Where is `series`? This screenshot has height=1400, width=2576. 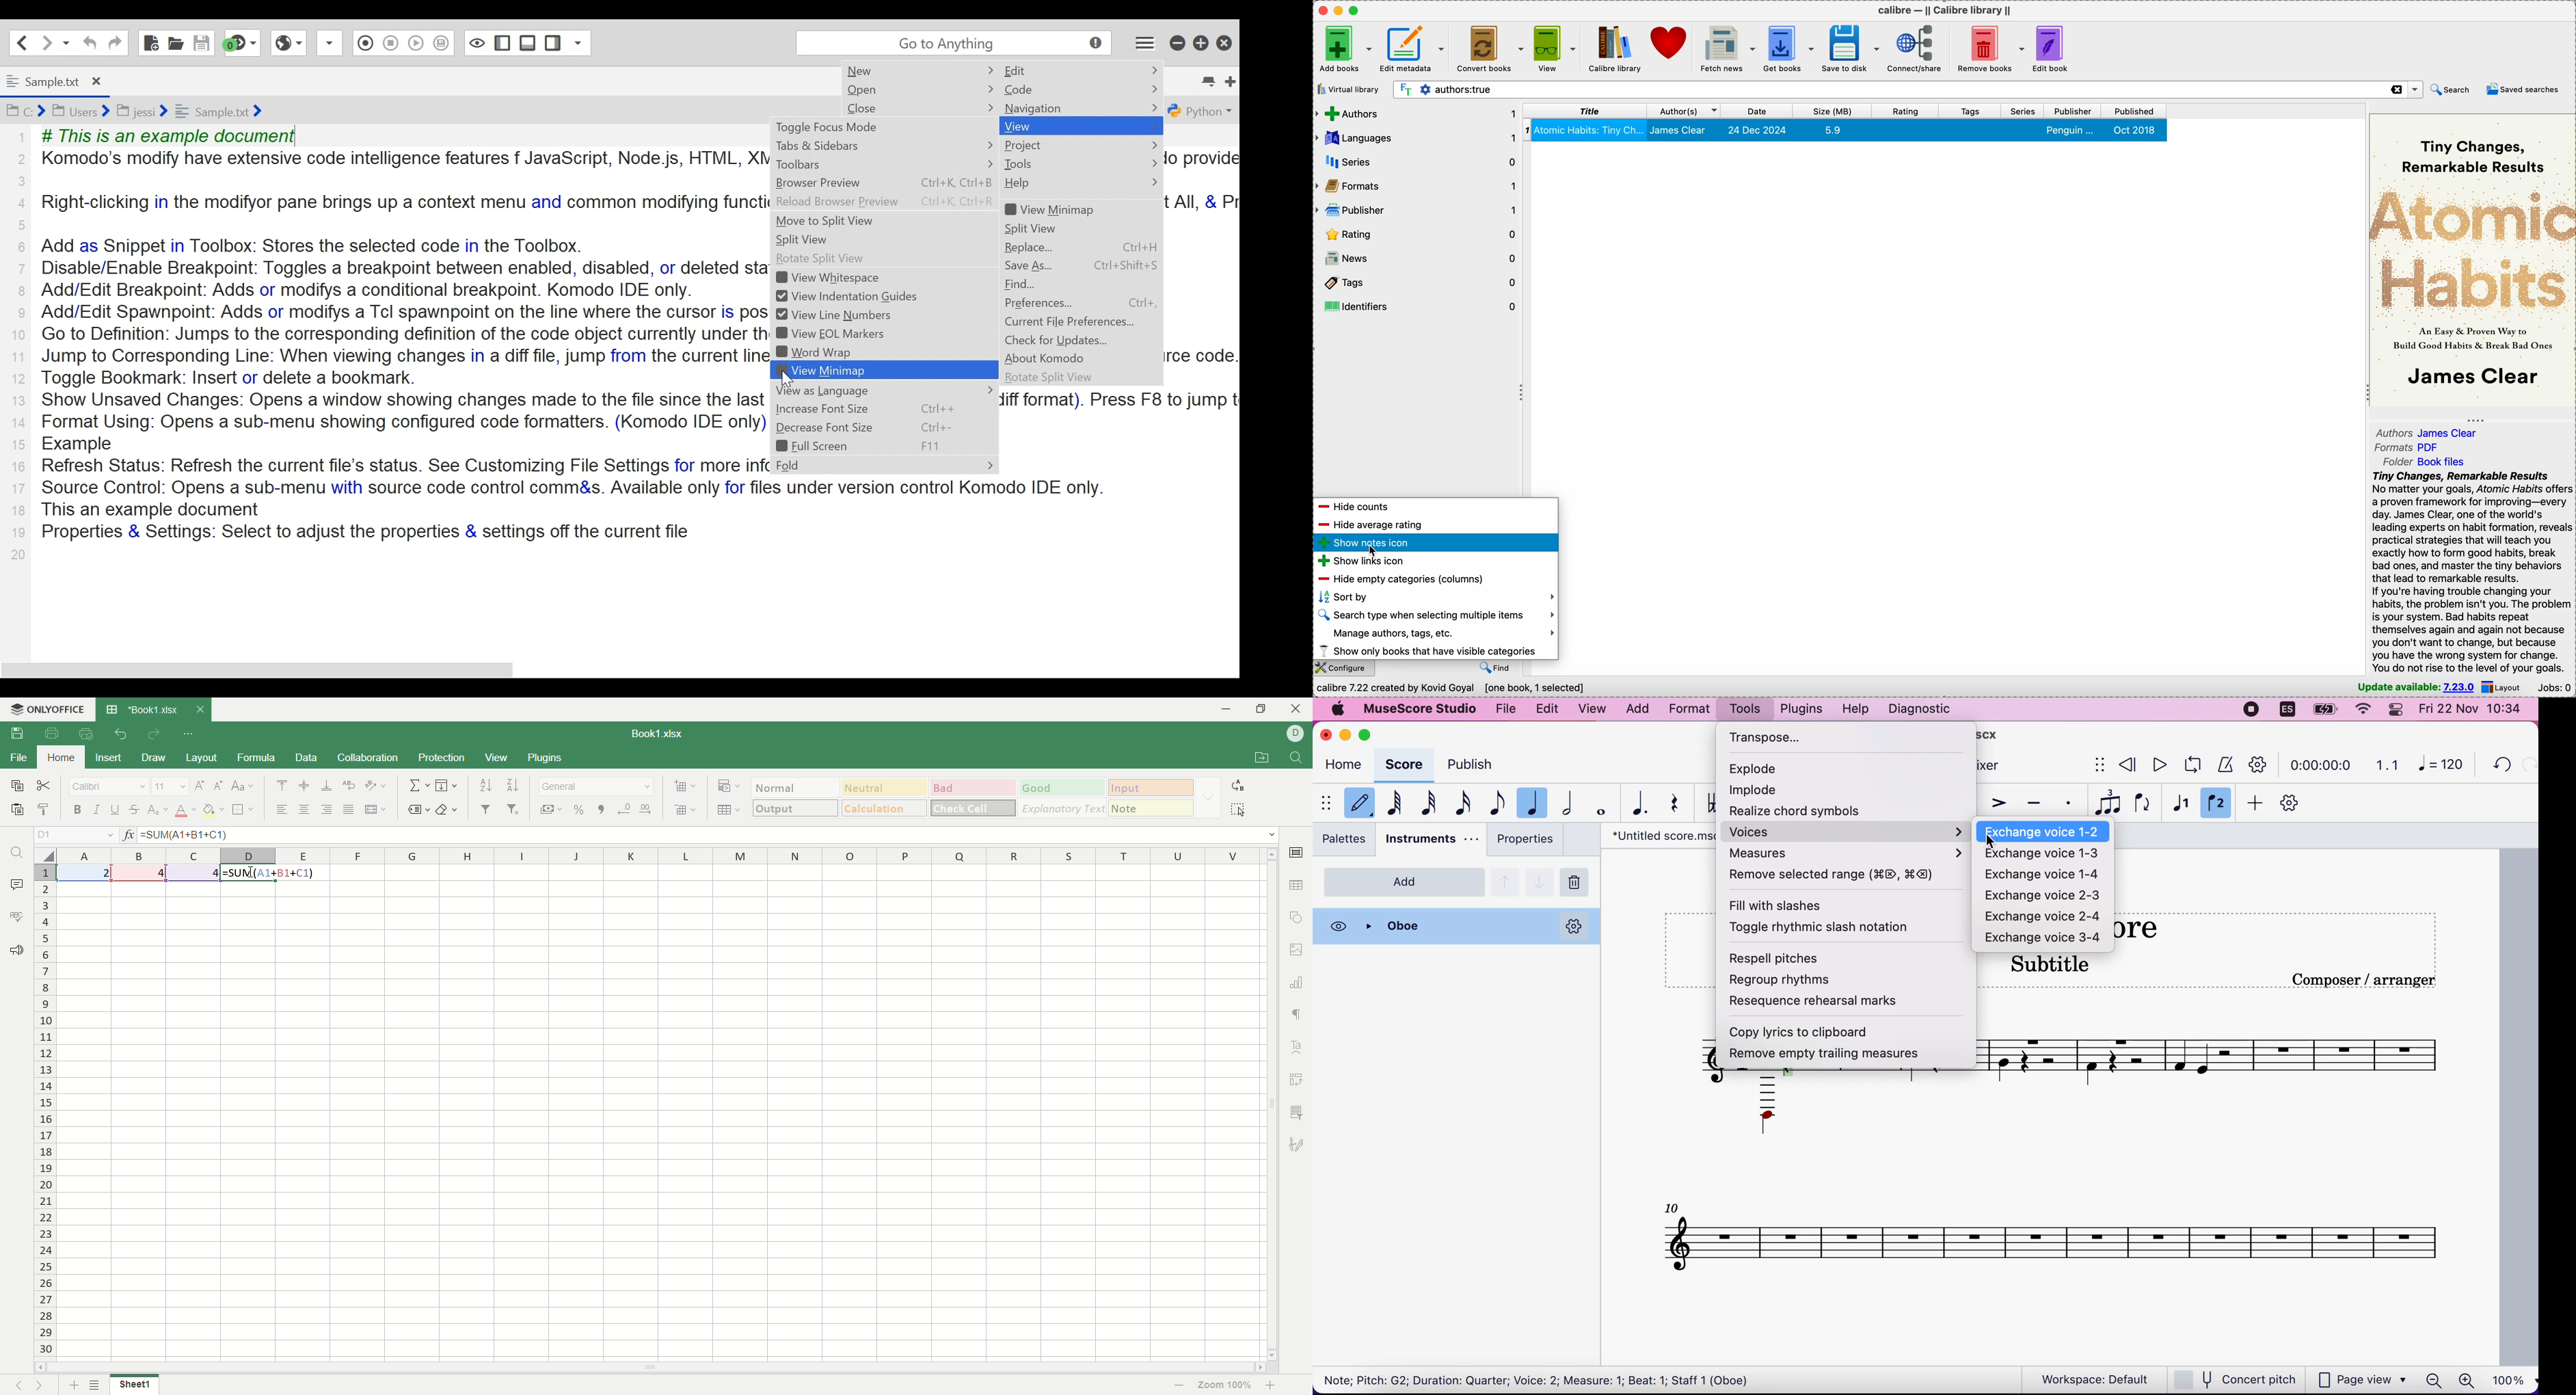
series is located at coordinates (2021, 111).